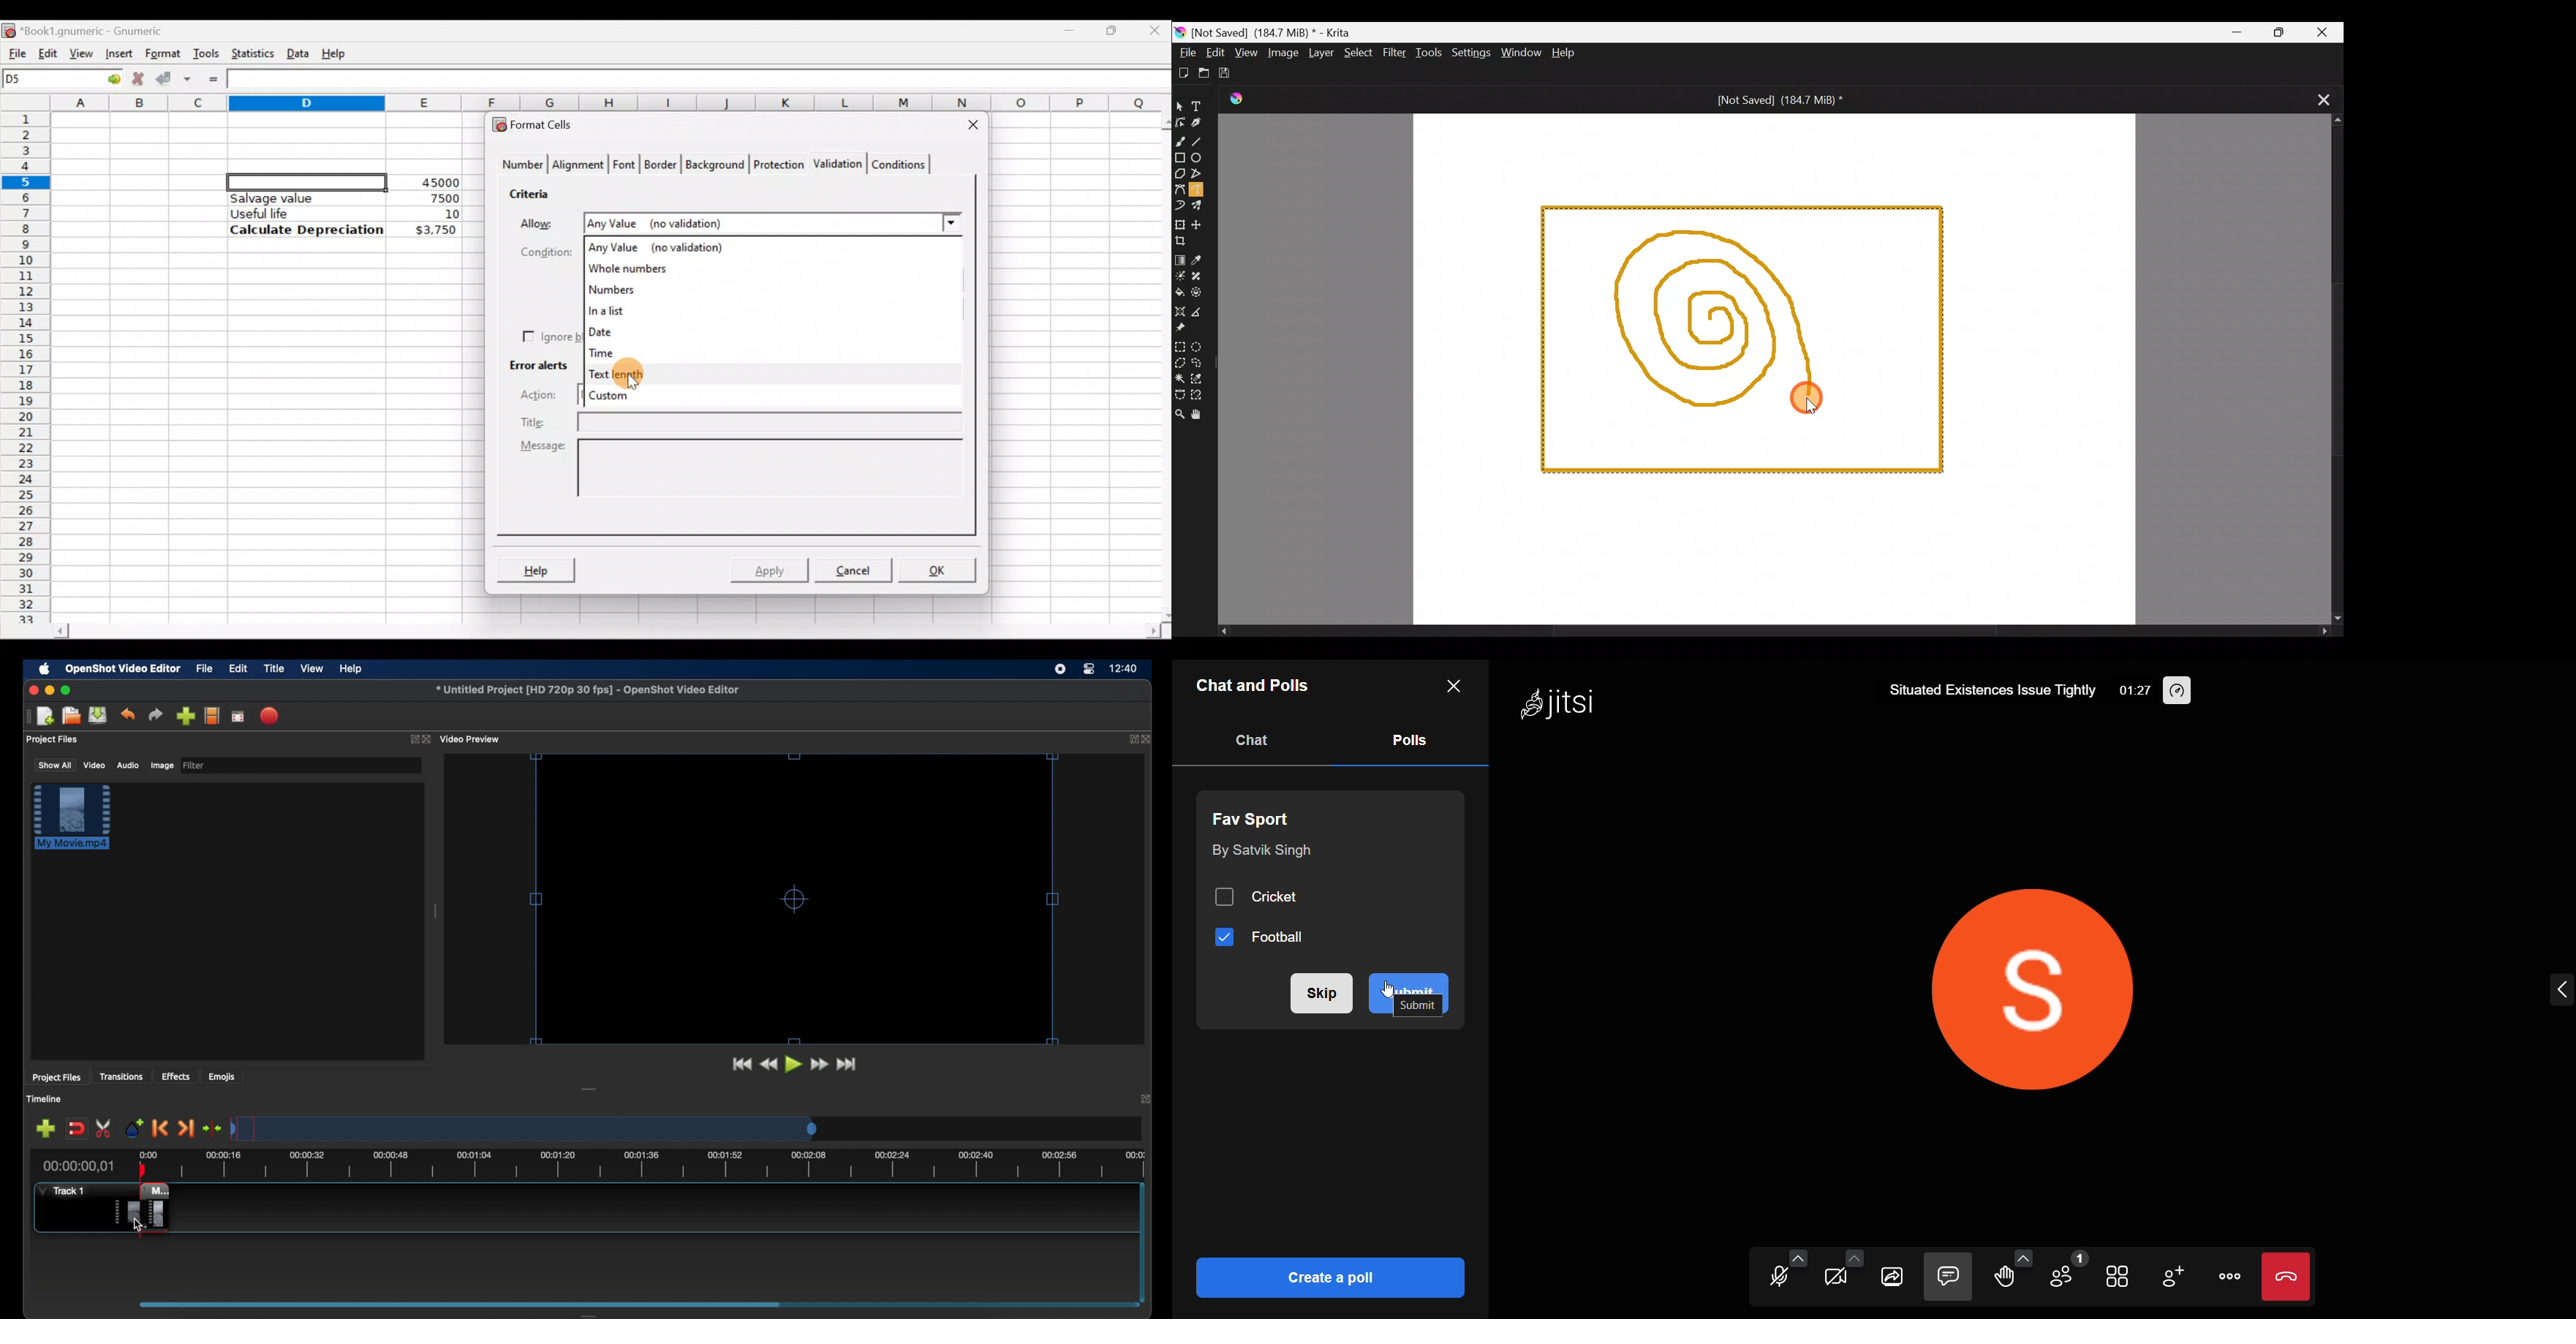 The image size is (2576, 1344). Describe the element at coordinates (161, 766) in the screenshot. I see `image` at that location.